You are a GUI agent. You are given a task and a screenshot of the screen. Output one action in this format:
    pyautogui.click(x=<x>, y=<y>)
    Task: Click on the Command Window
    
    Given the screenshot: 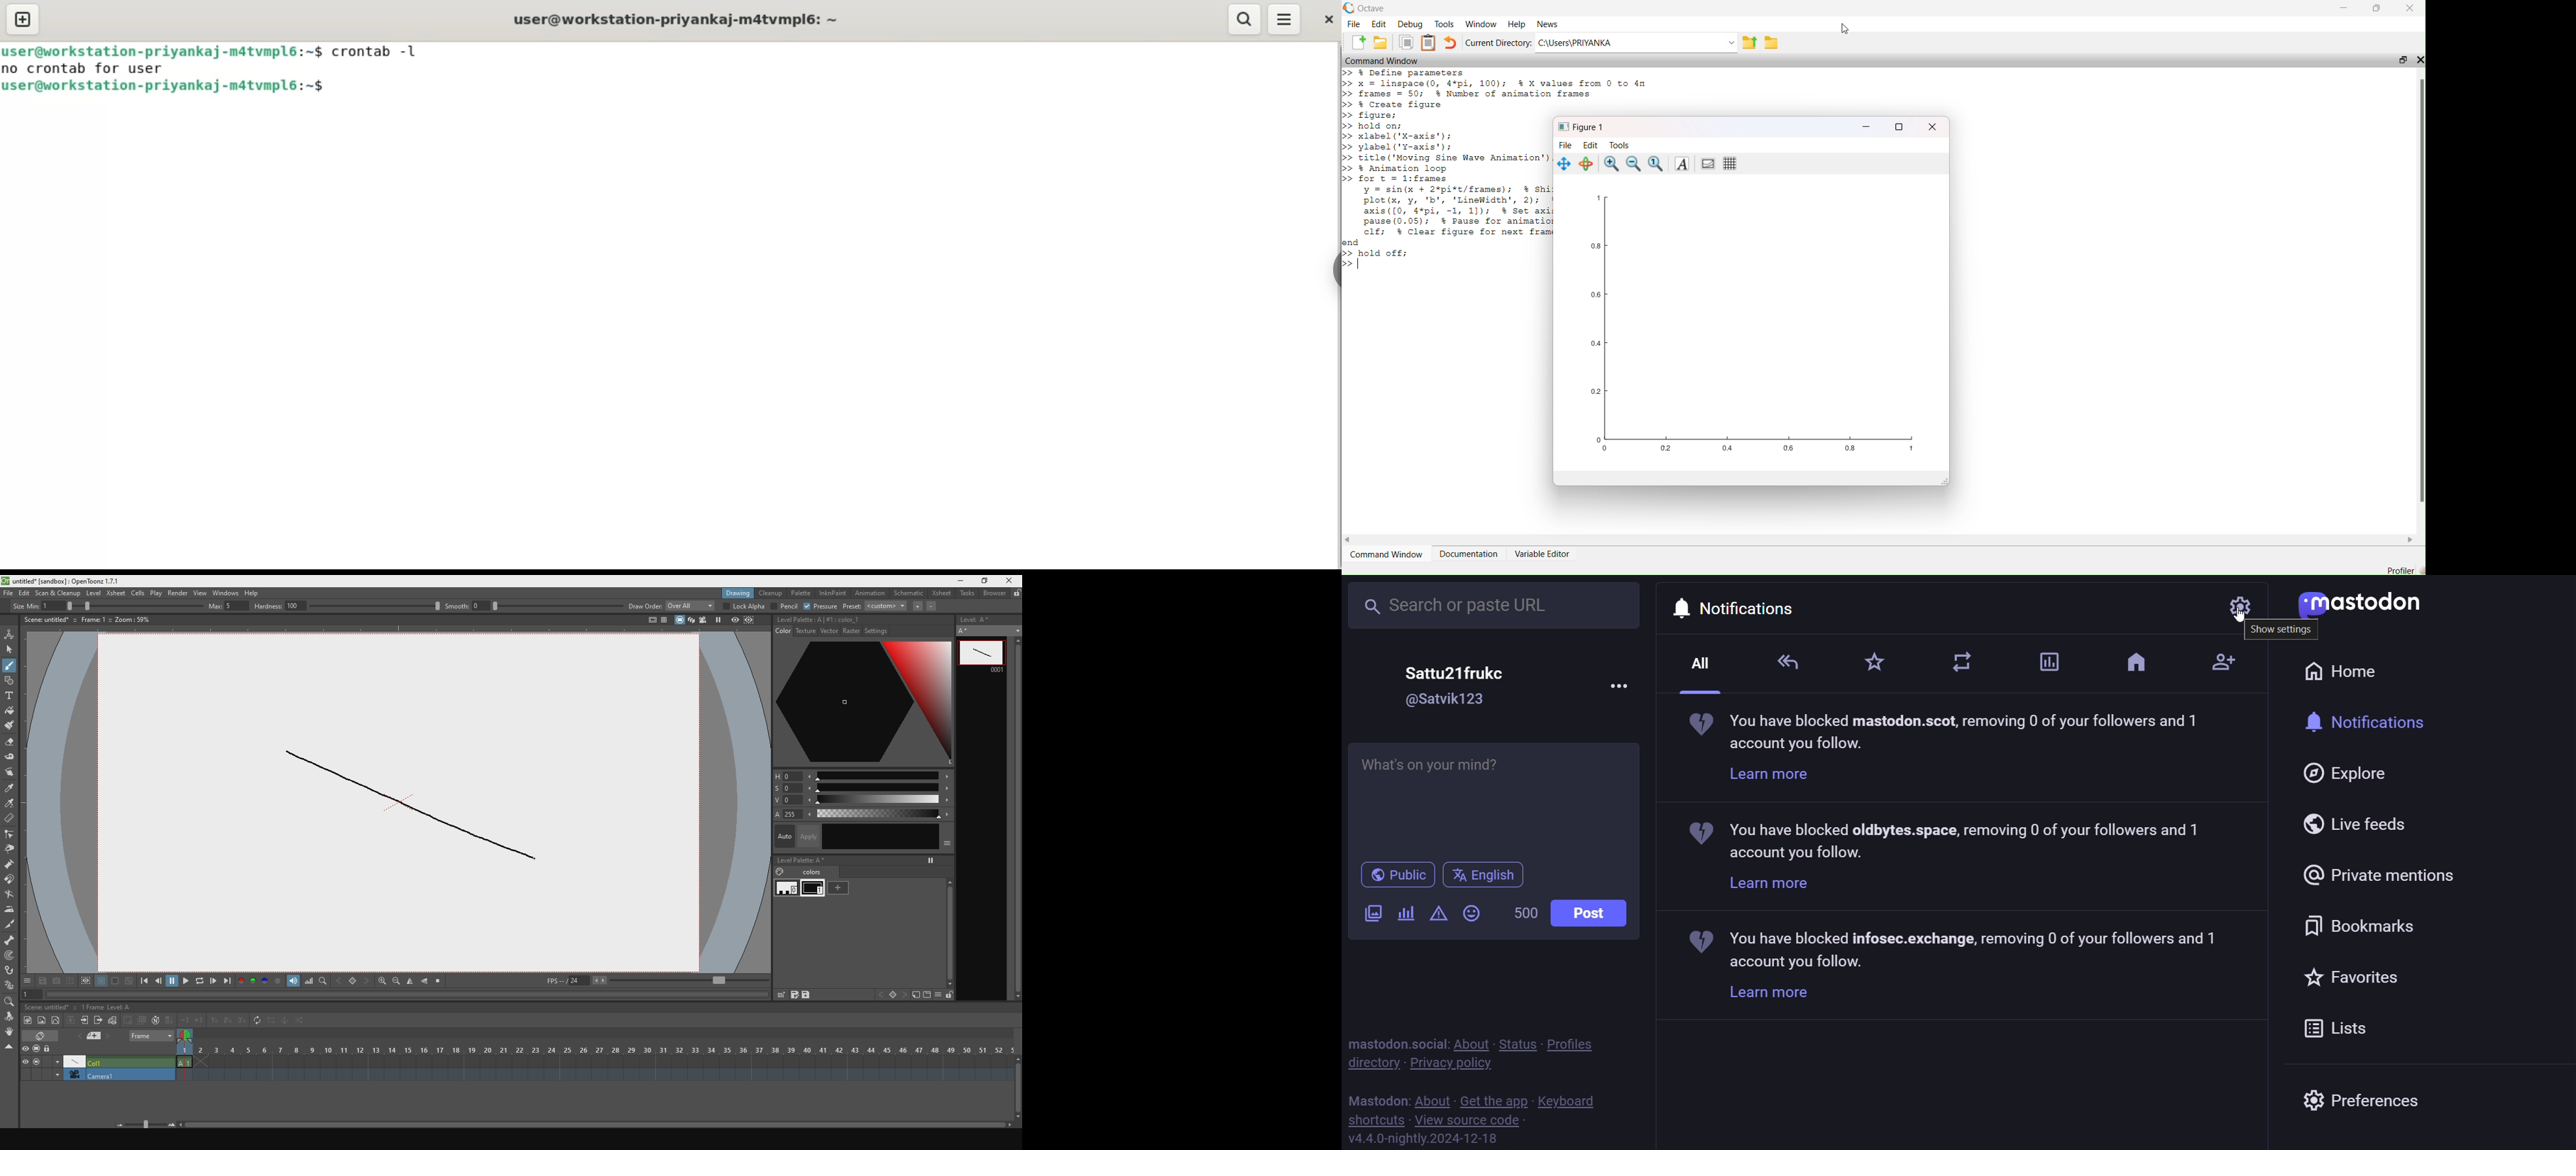 What is the action you would take?
    pyautogui.click(x=1385, y=550)
    